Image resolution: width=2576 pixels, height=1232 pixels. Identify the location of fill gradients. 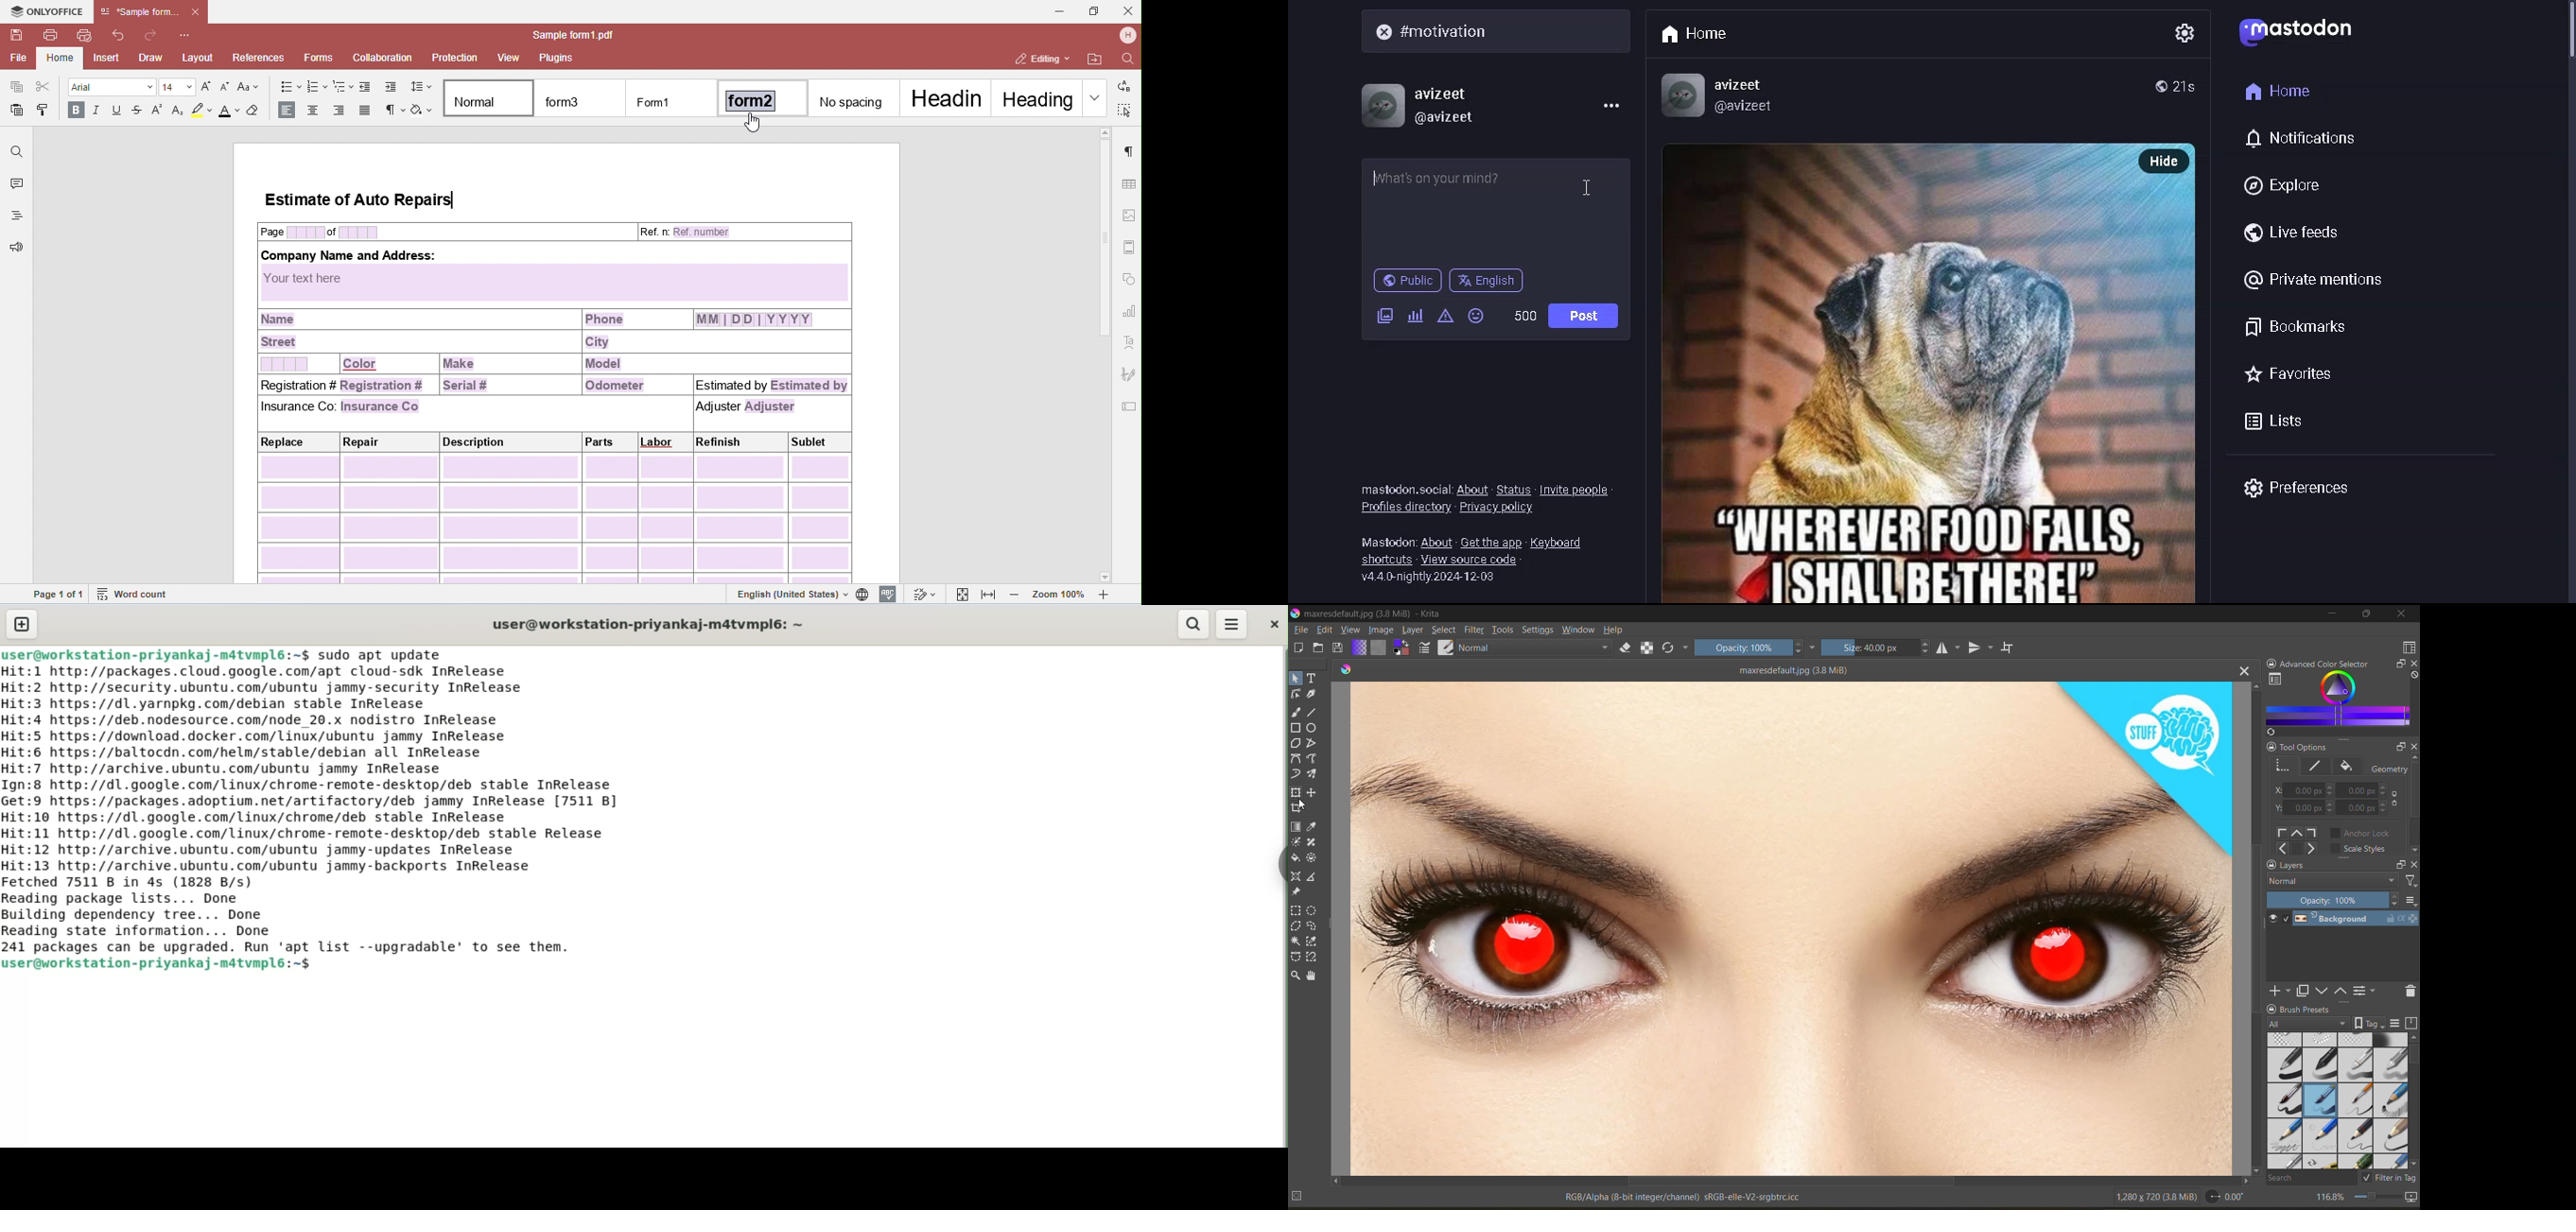
(1361, 647).